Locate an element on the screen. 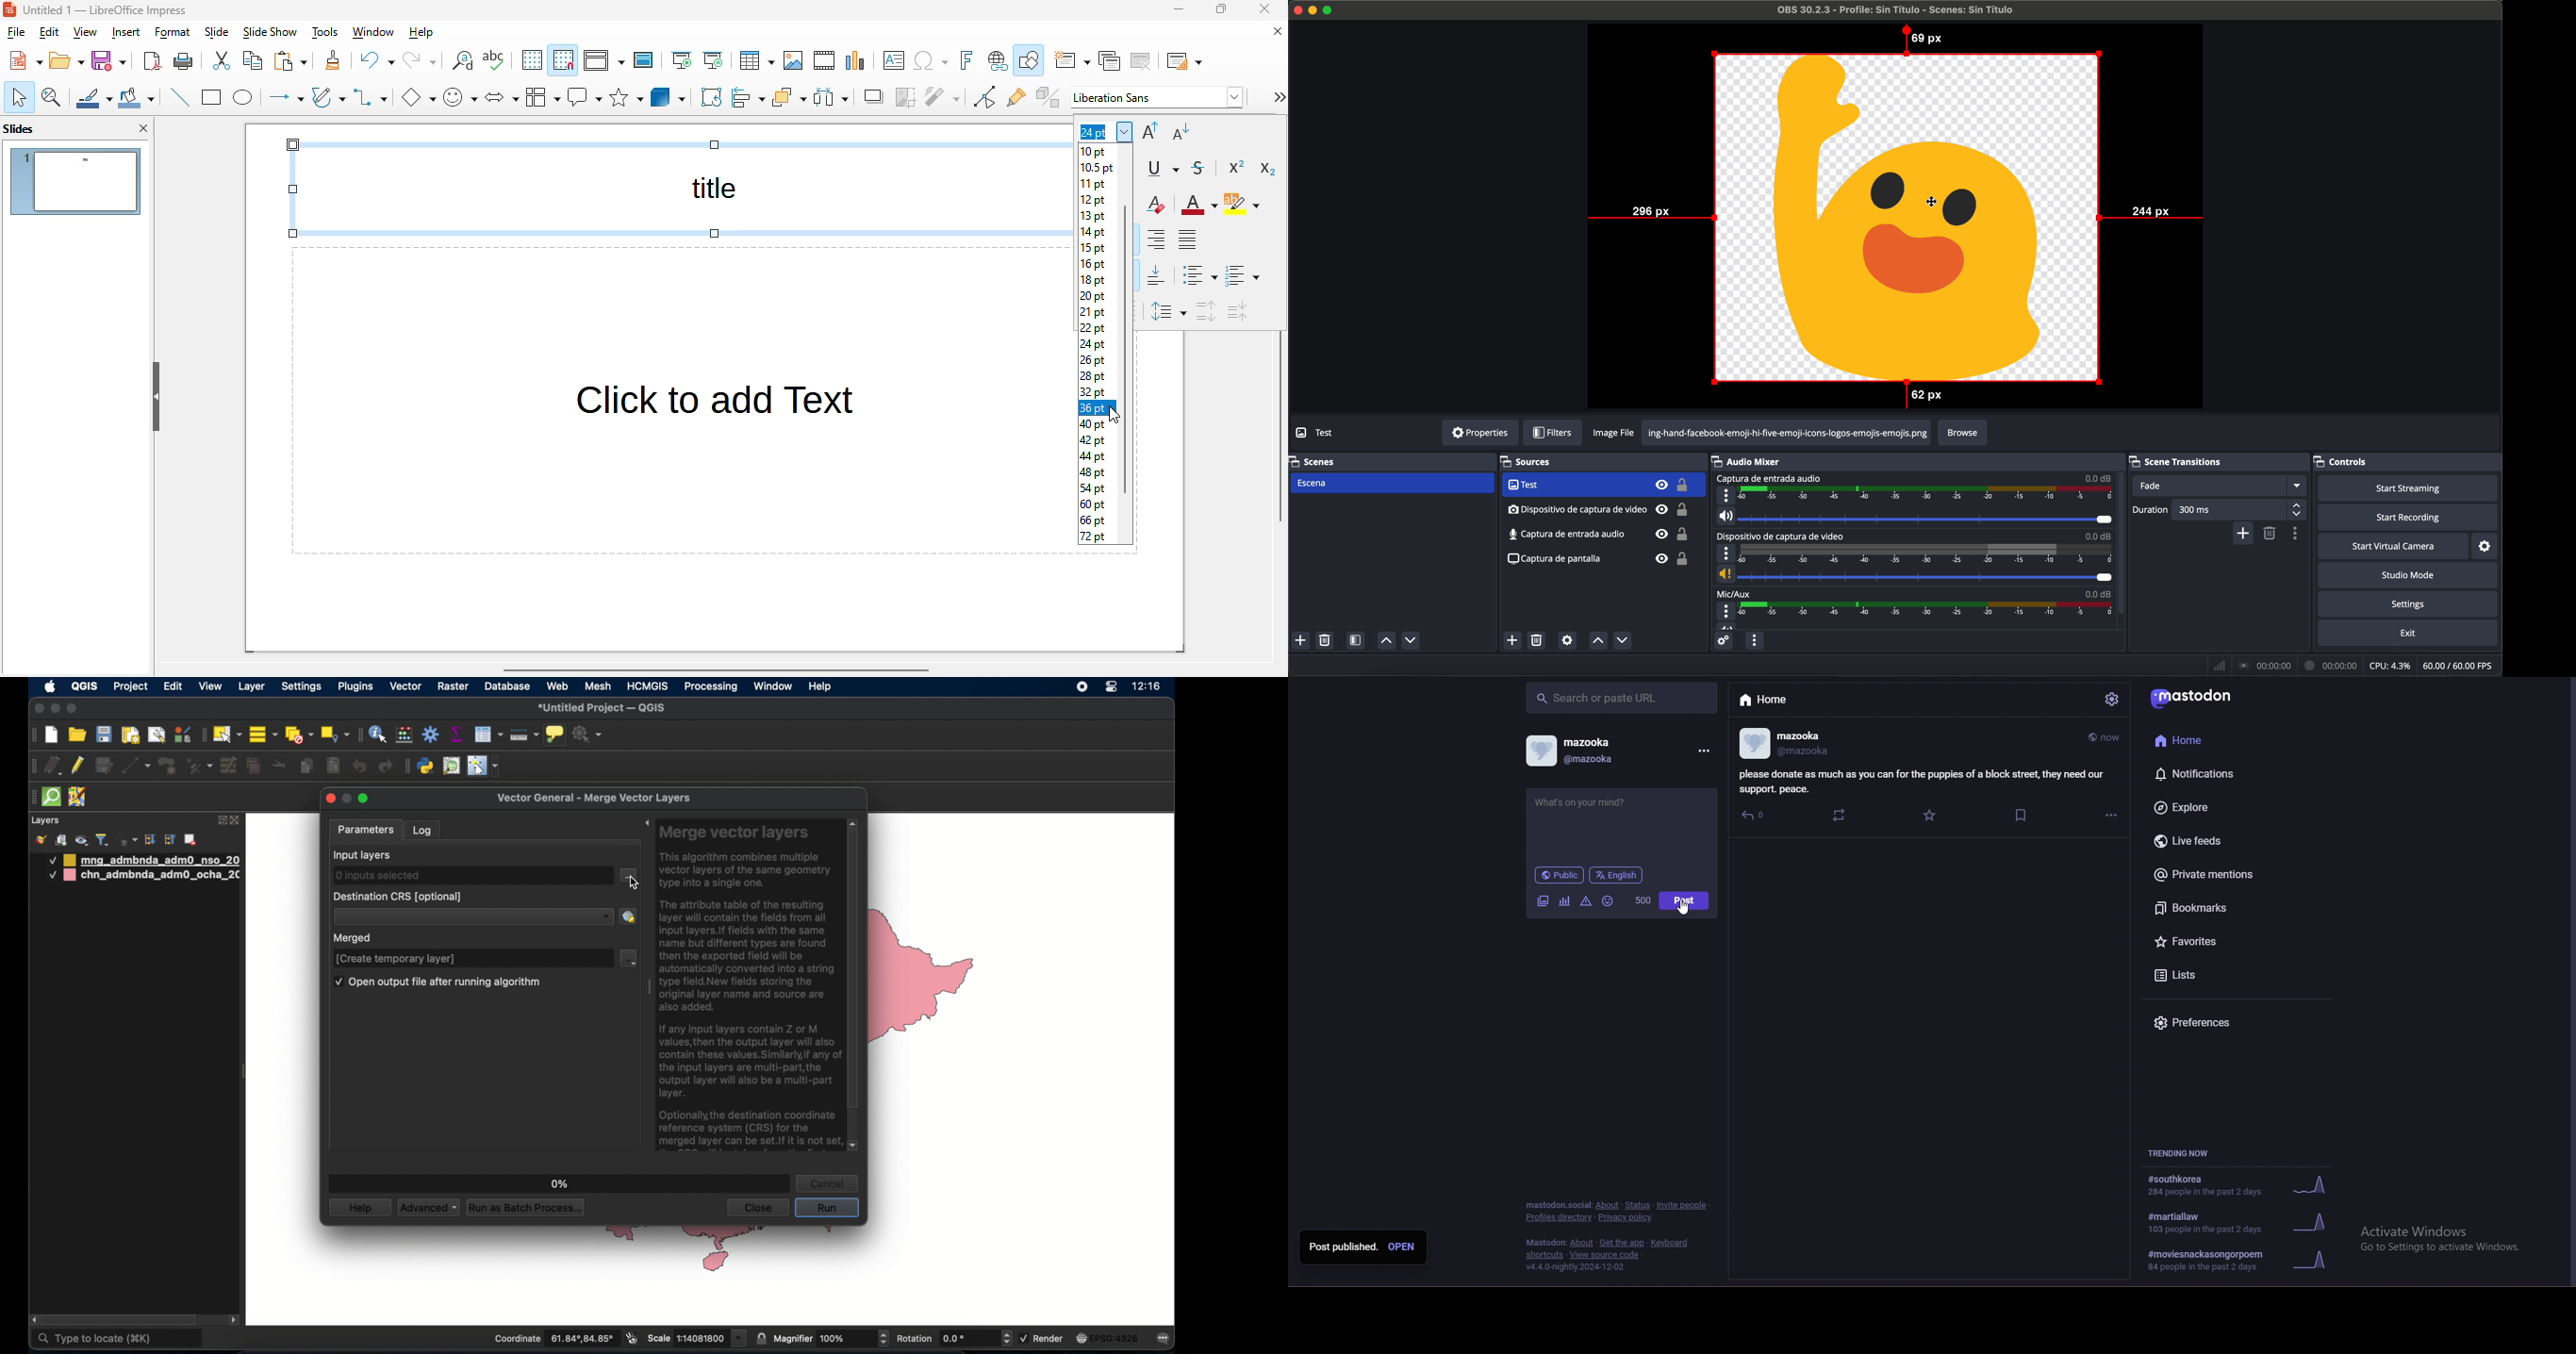 The image size is (2576, 1372). trending now is located at coordinates (2186, 1154).